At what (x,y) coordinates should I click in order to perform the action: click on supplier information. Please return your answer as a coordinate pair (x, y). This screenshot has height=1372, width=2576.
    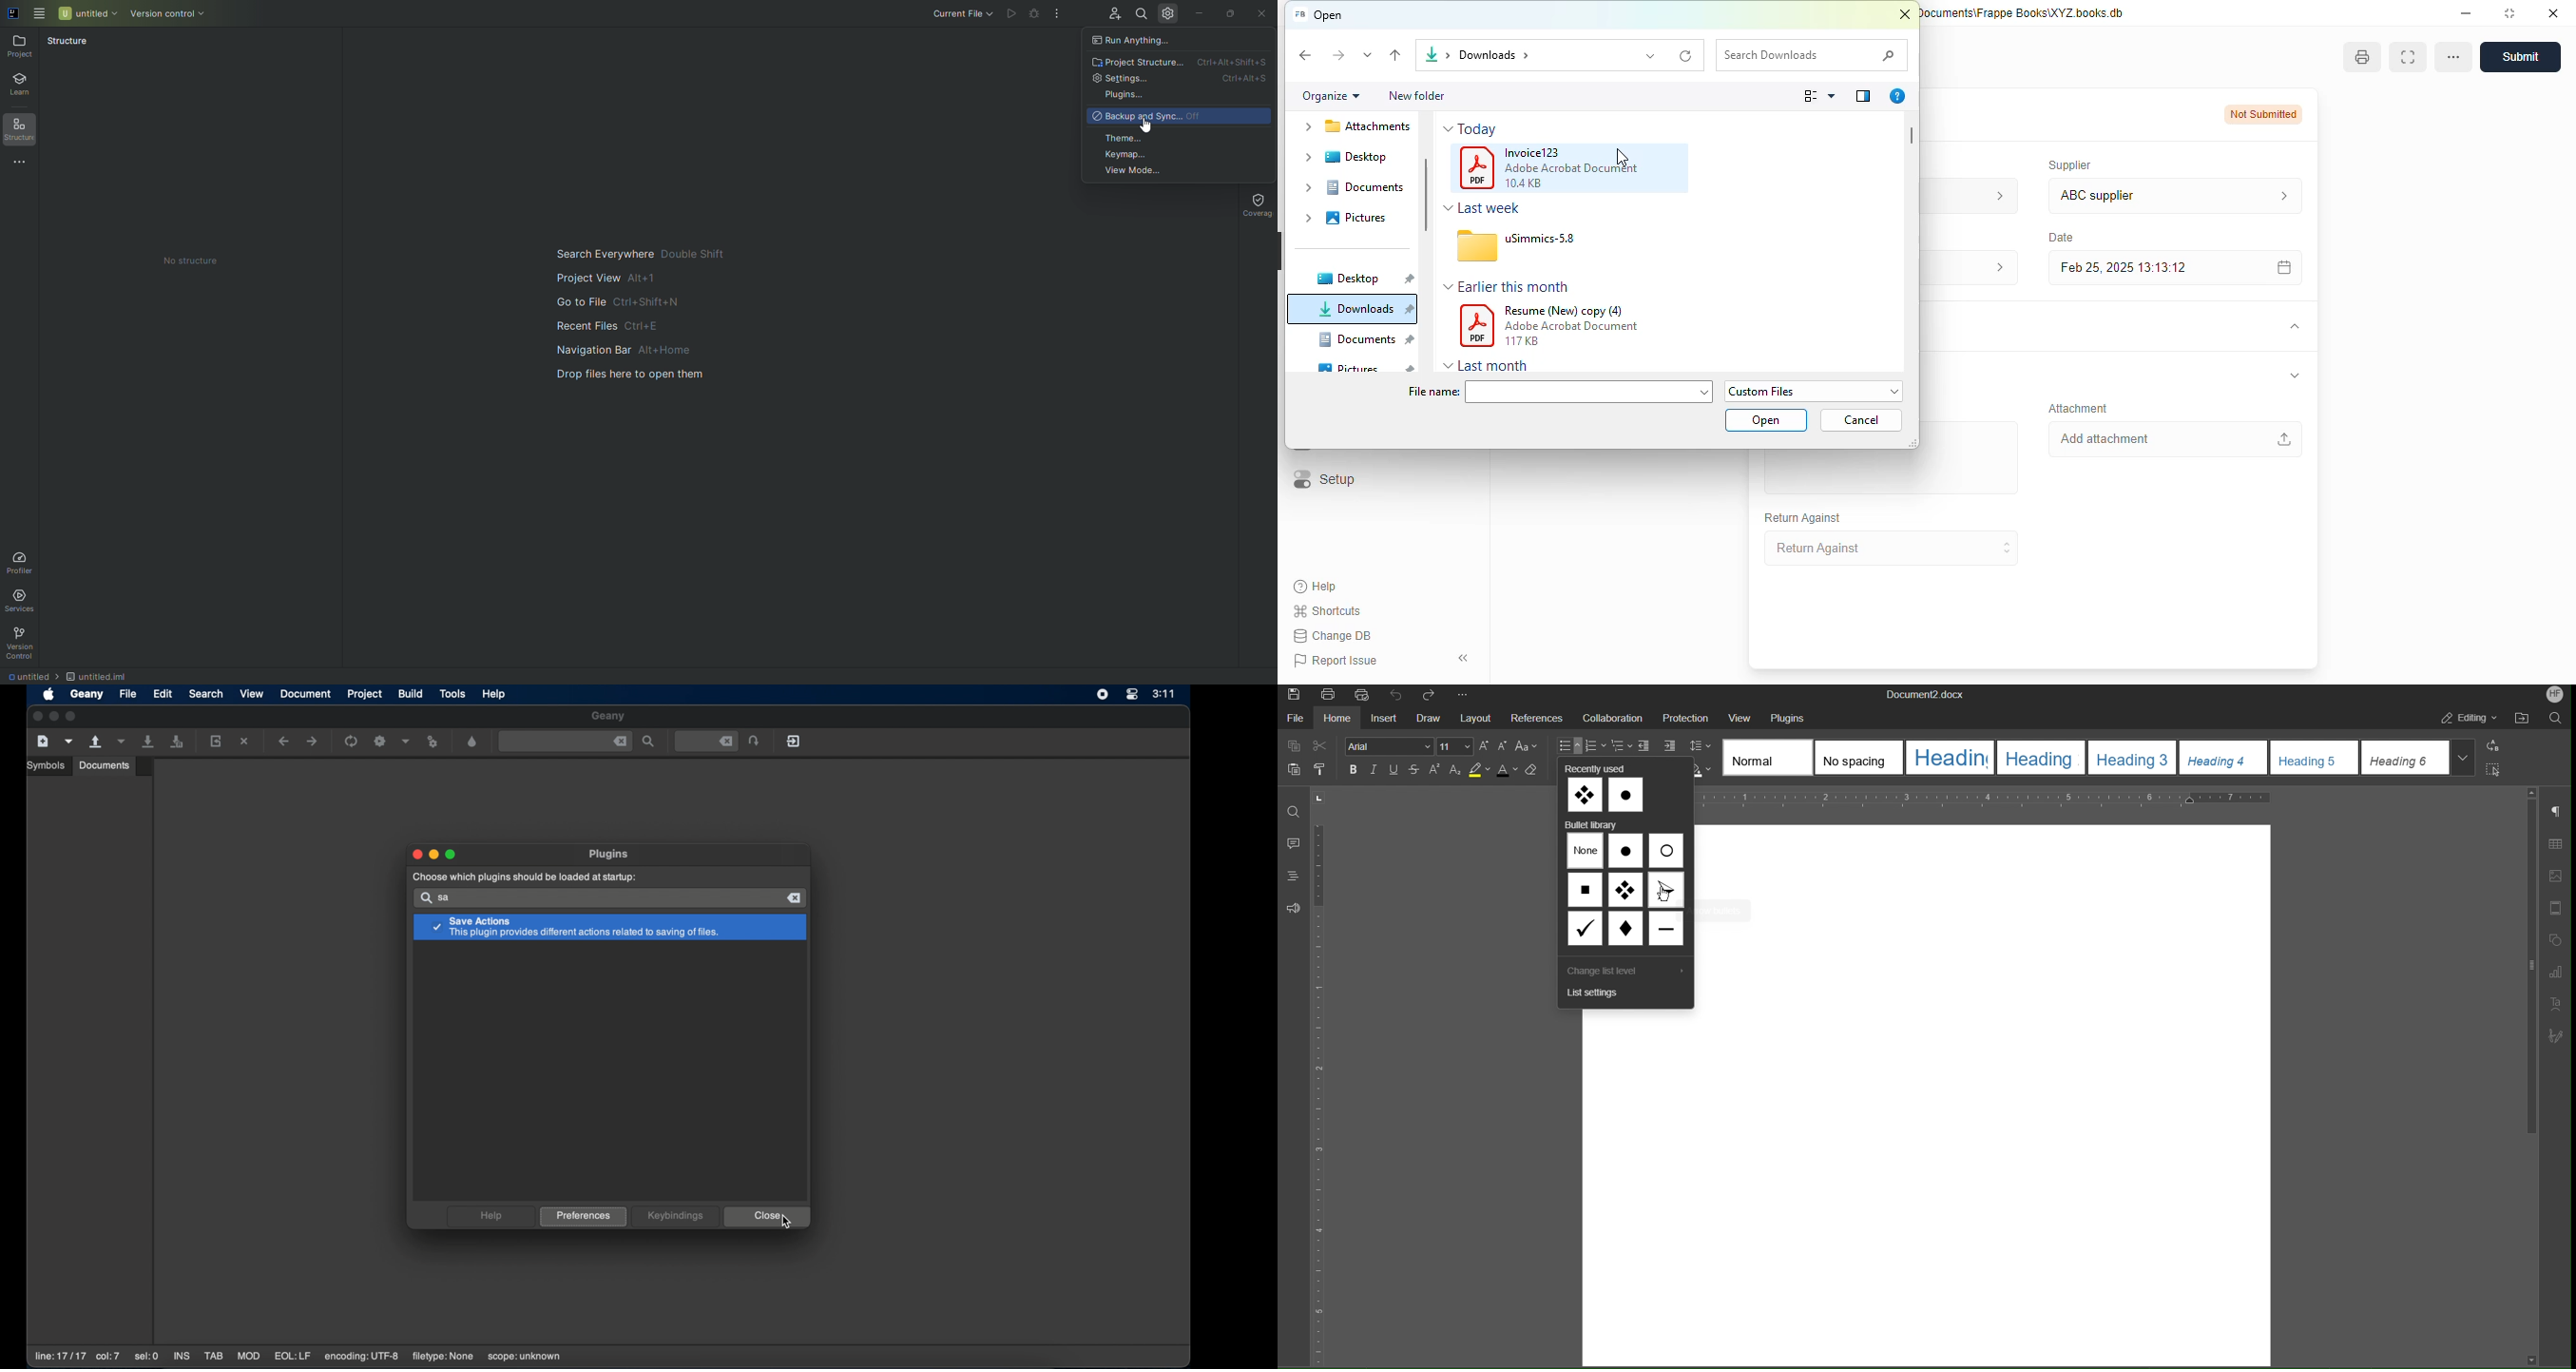
    Looking at the image, I should click on (2279, 196).